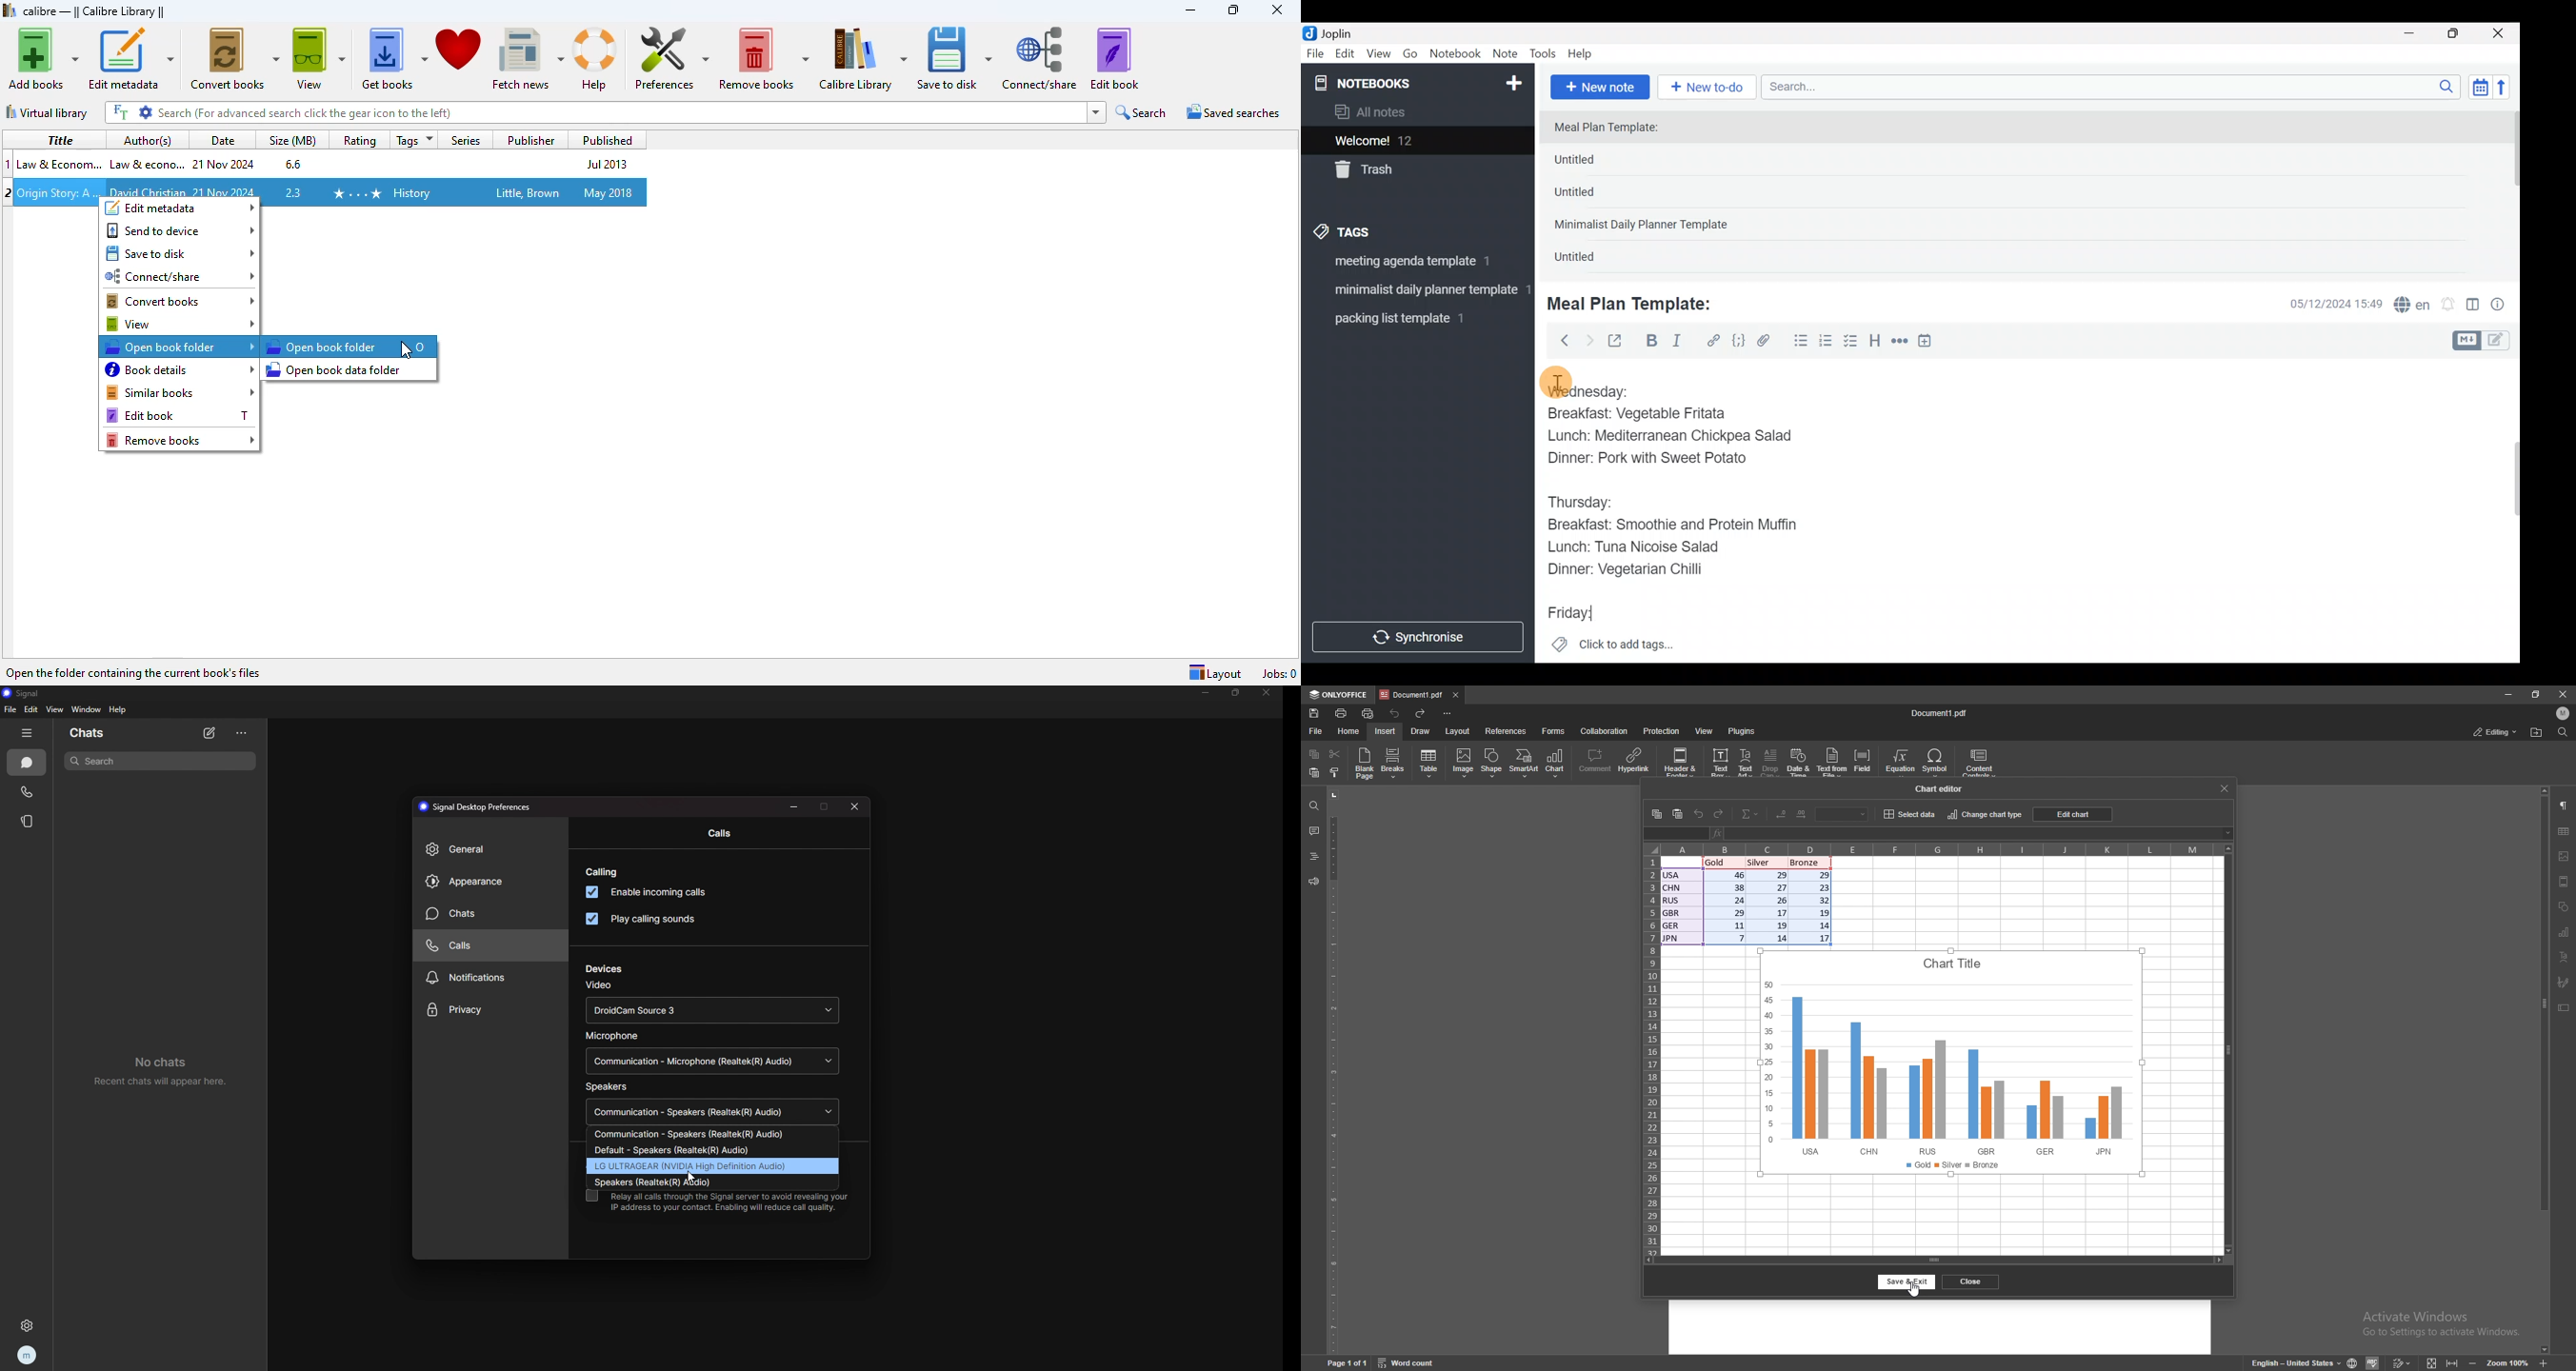  What do you see at coordinates (1657, 814) in the screenshot?
I see `copy` at bounding box center [1657, 814].